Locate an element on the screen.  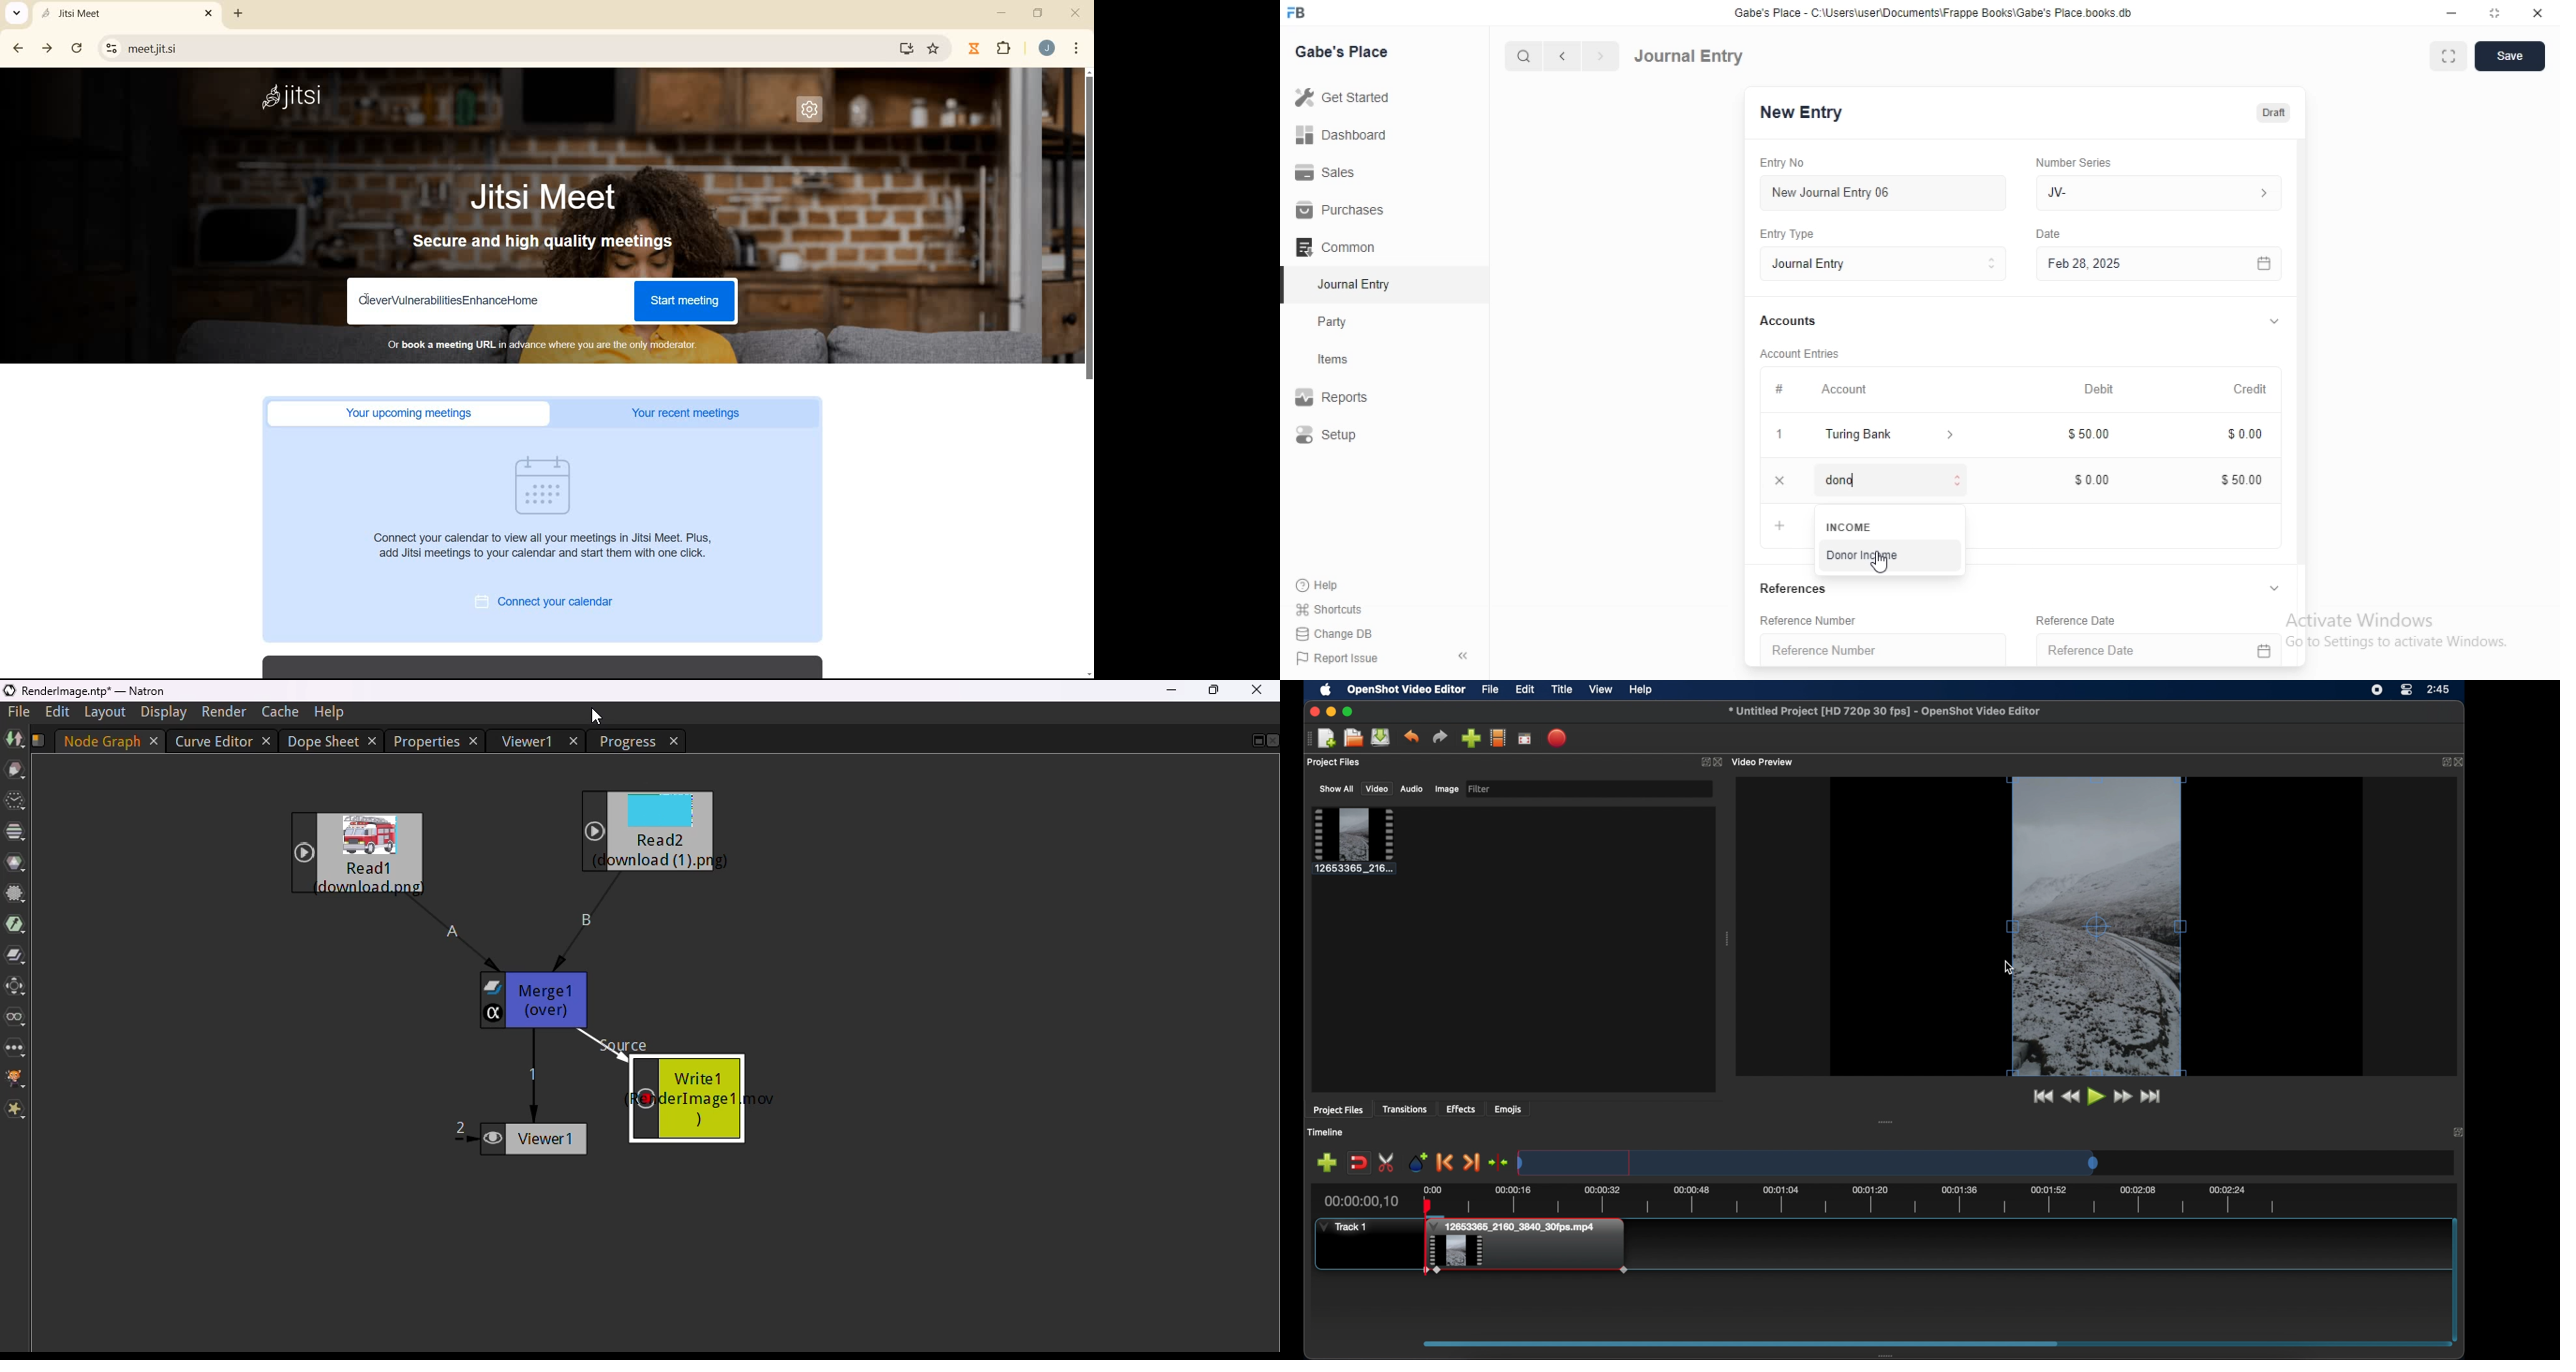
full screen is located at coordinates (1525, 739).